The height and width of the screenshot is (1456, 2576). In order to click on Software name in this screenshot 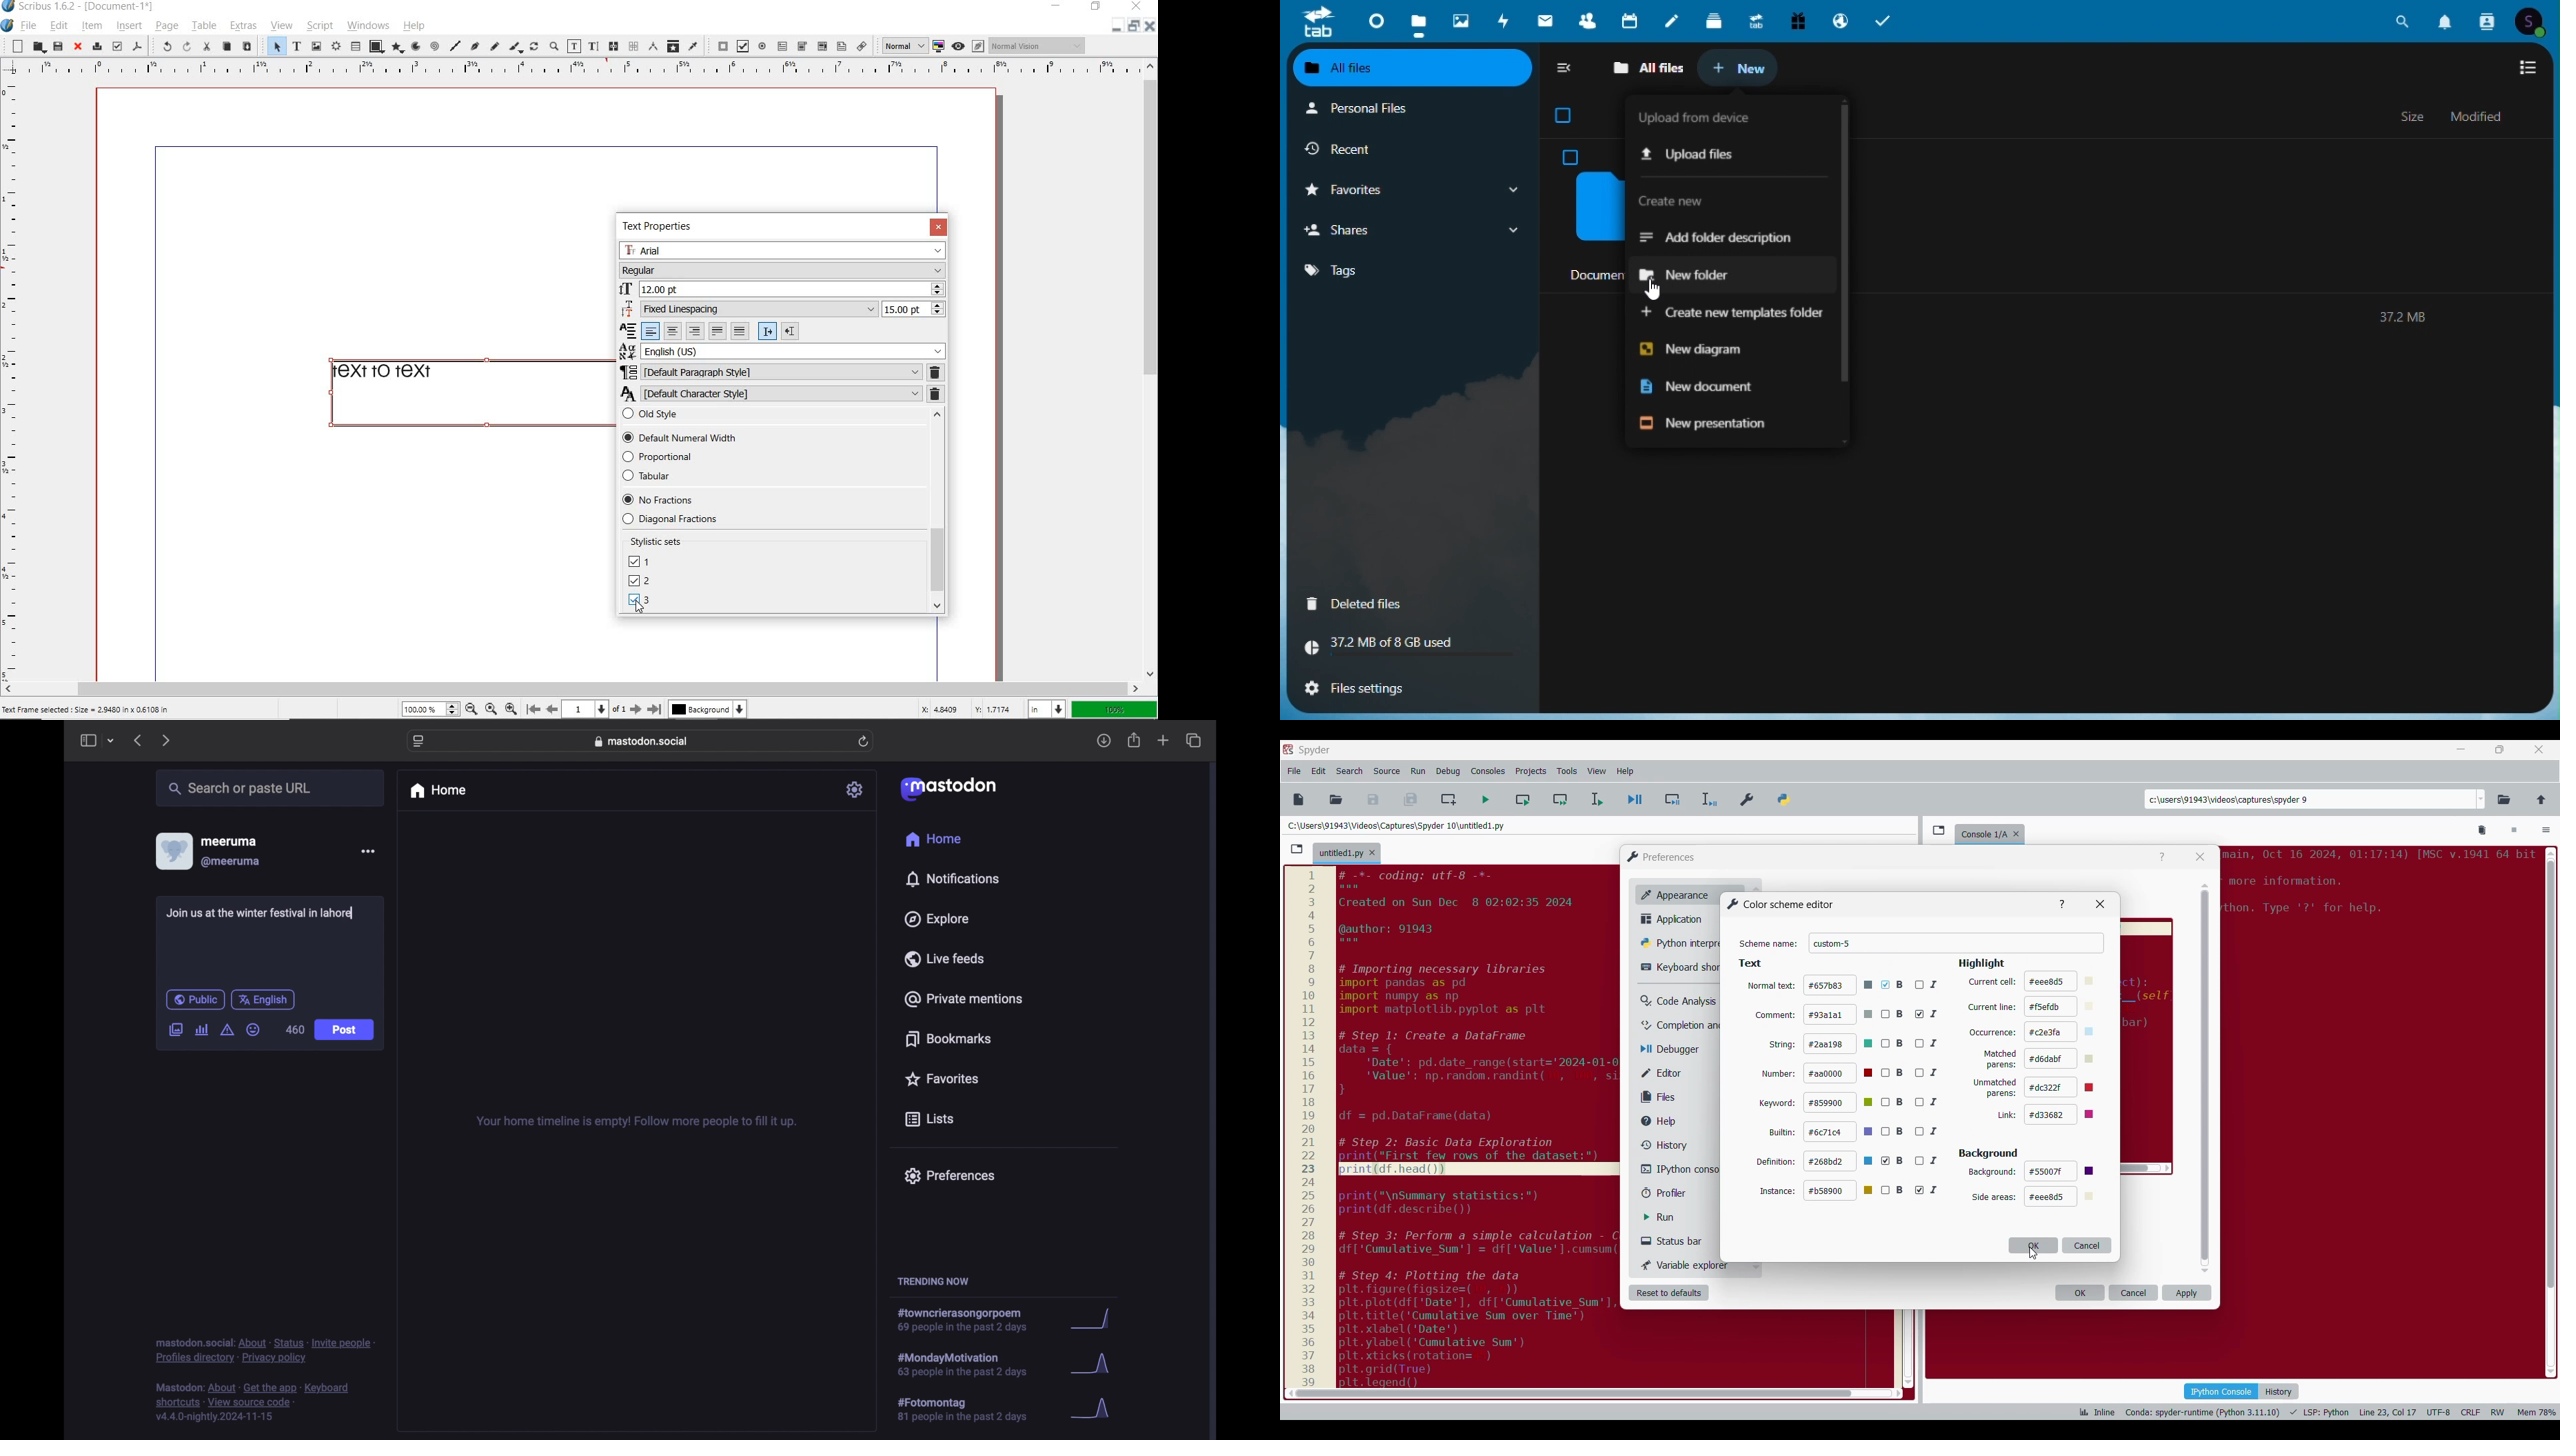, I will do `click(1315, 750)`.